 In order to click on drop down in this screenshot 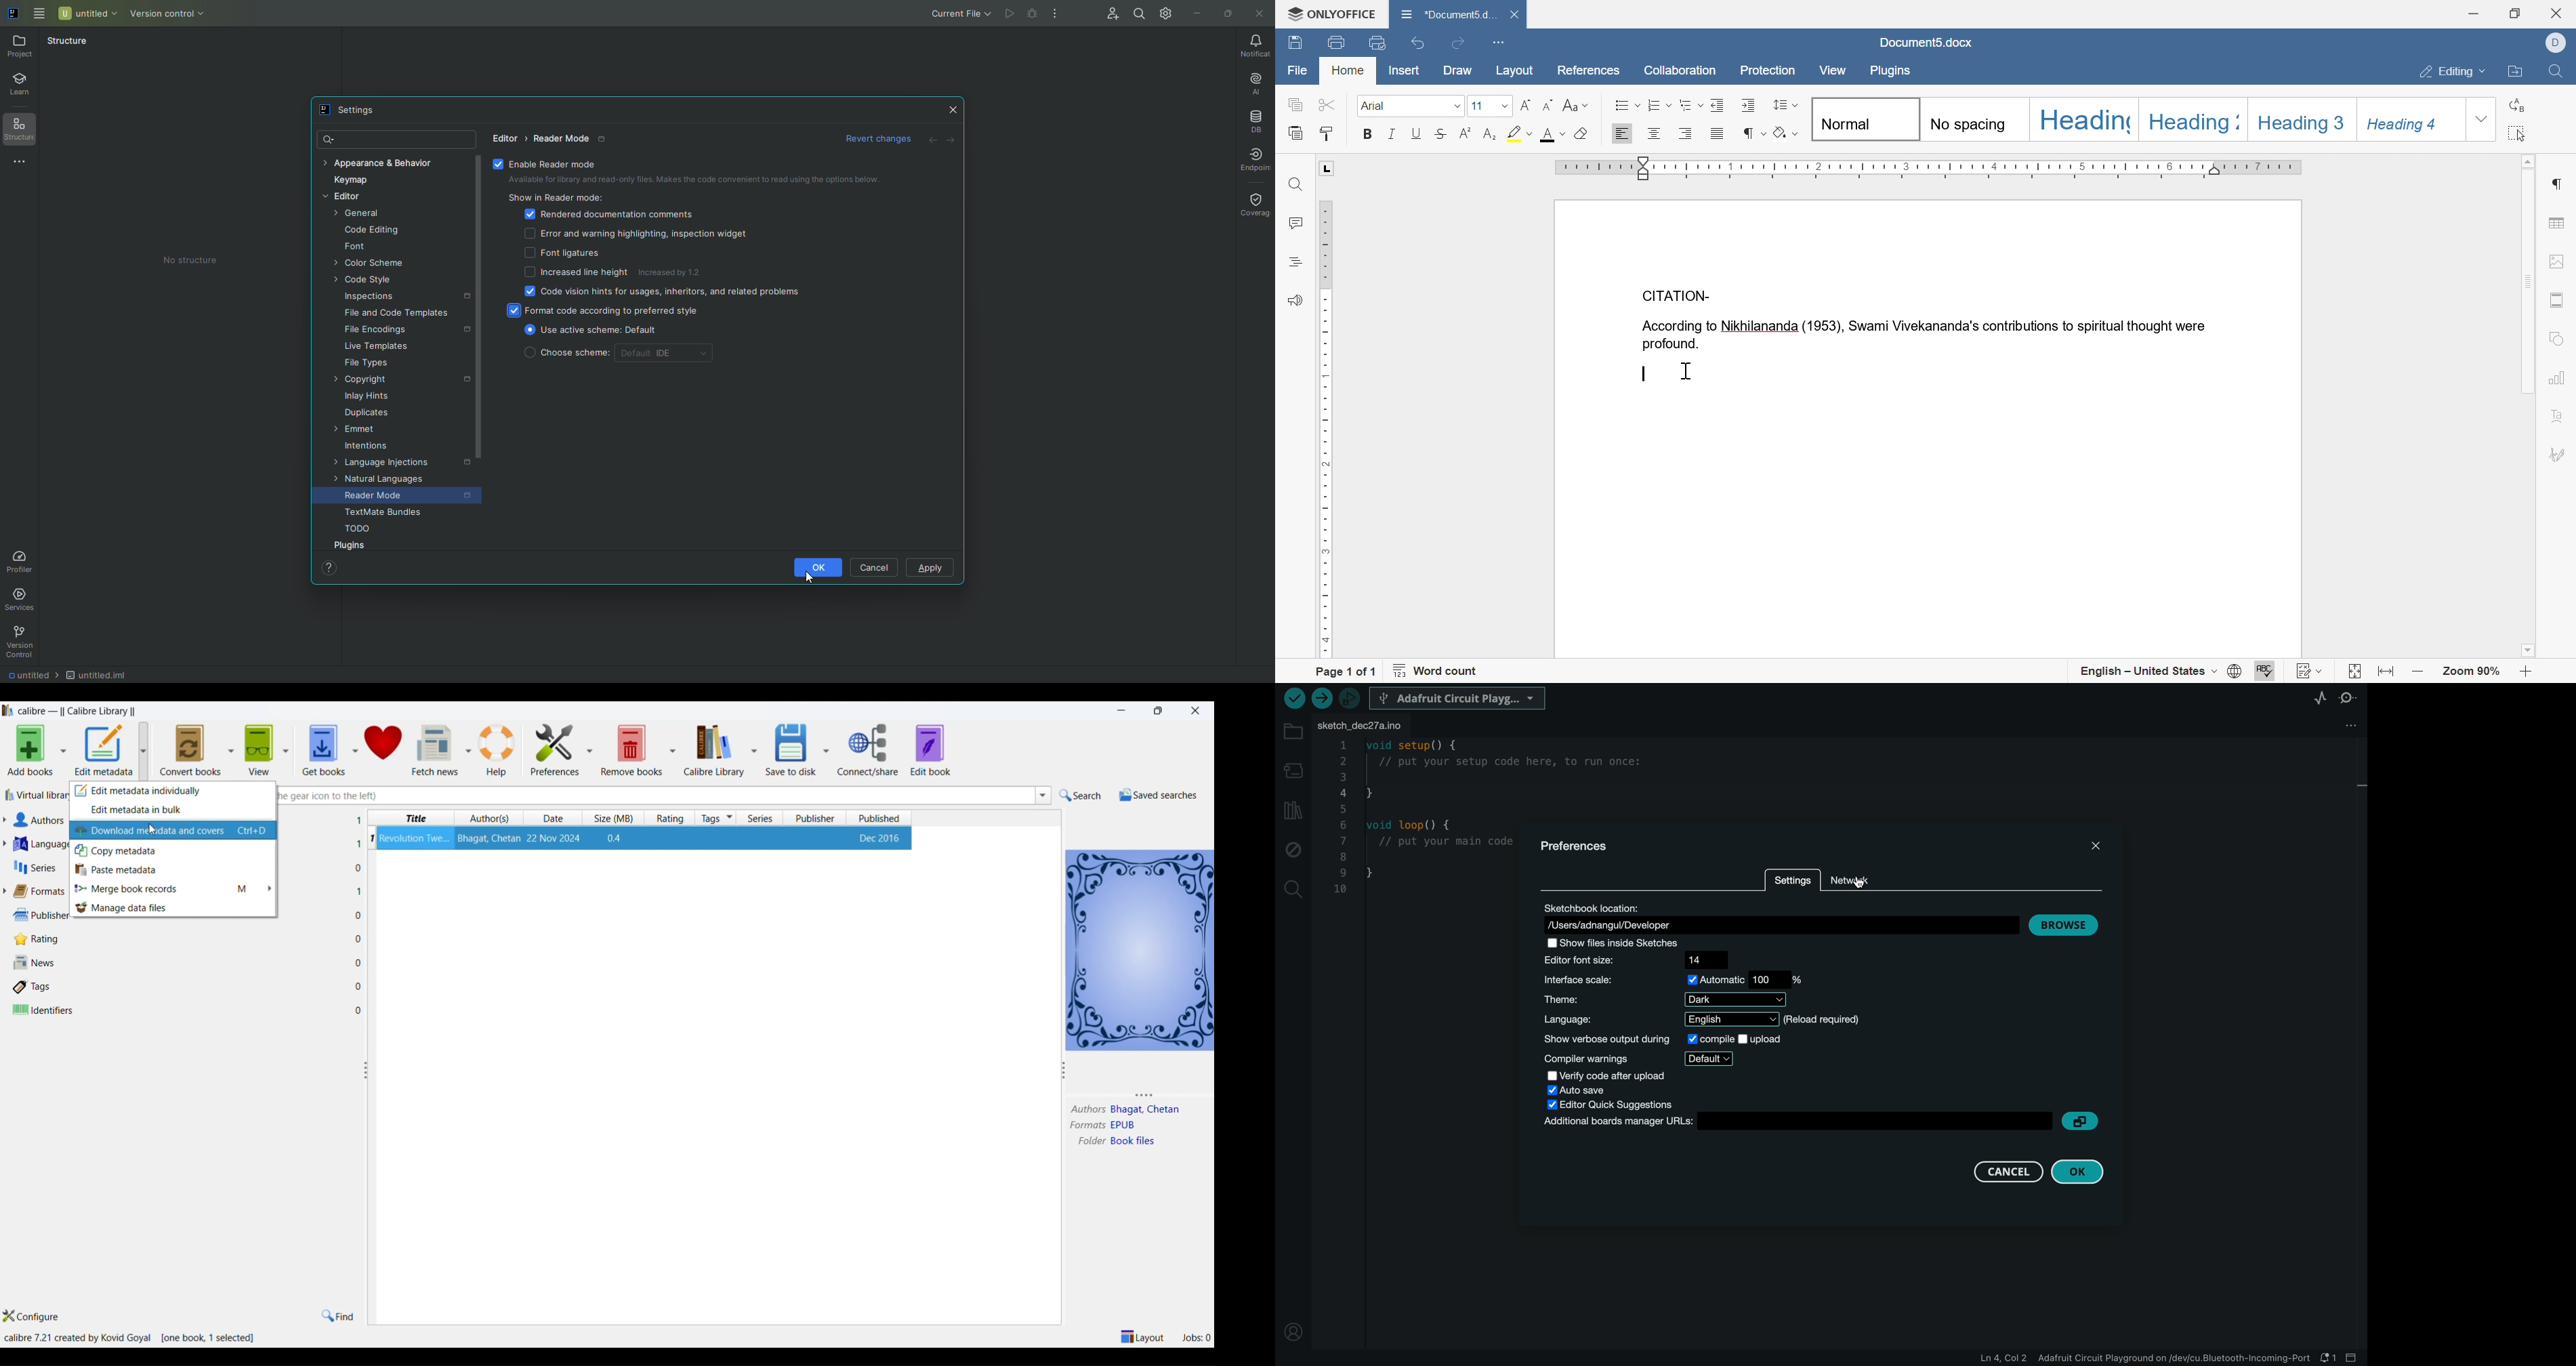, I will do `click(2485, 119)`.